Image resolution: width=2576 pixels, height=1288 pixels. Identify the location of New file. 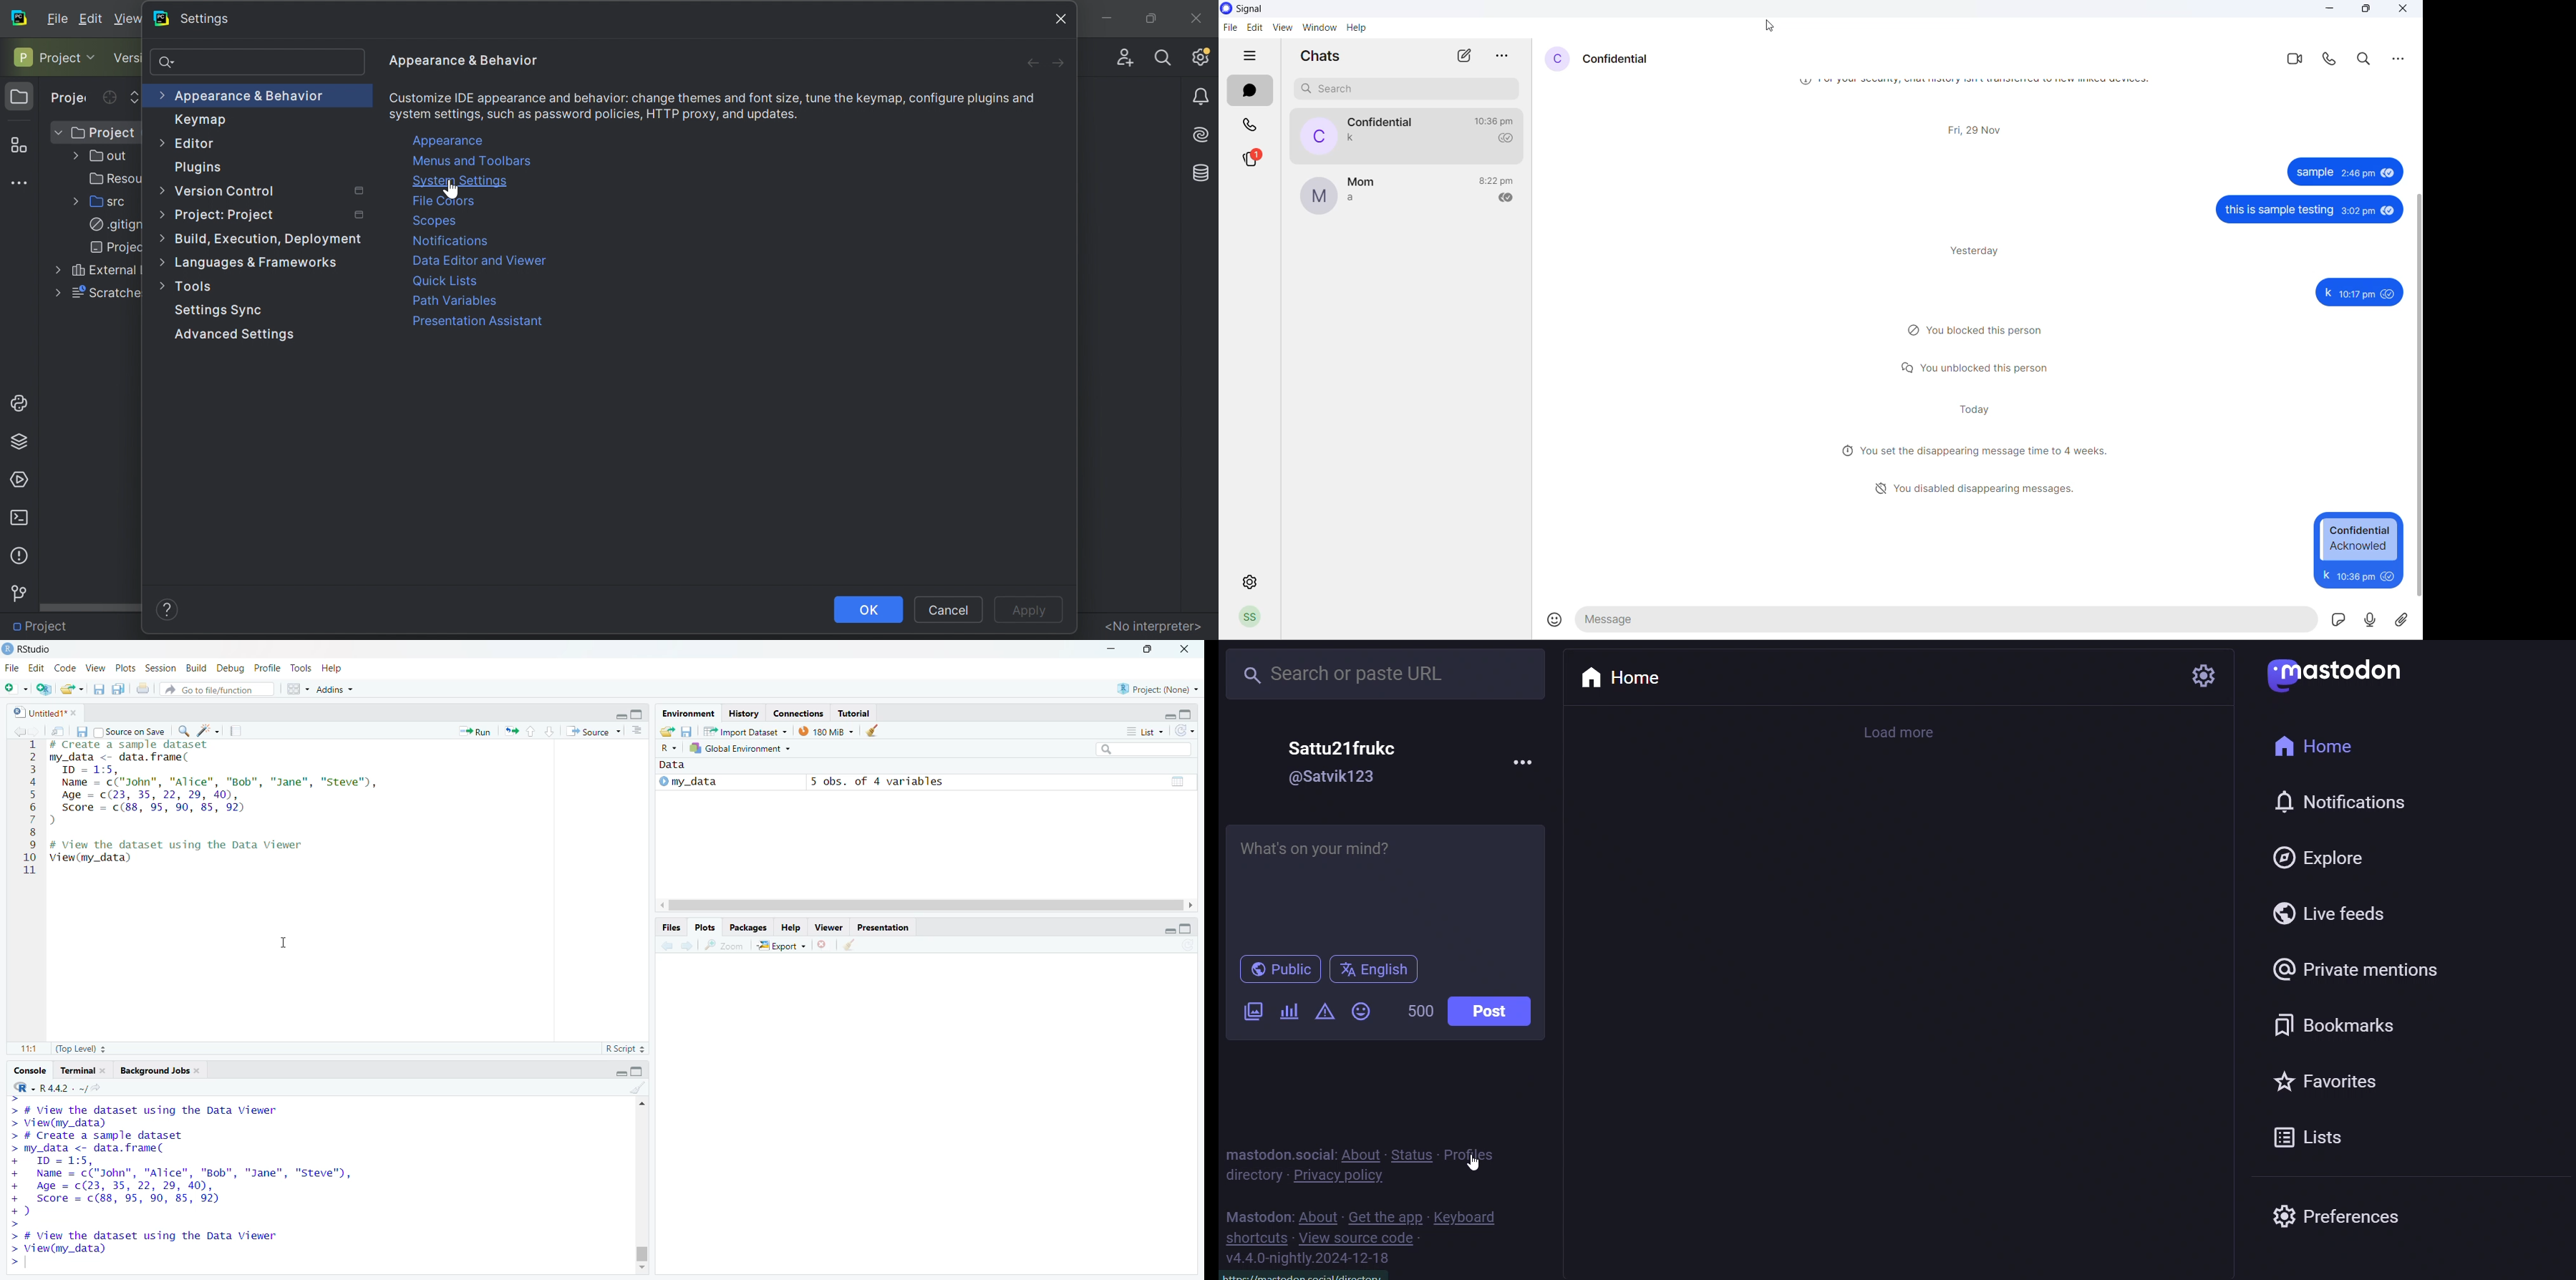
(14, 687).